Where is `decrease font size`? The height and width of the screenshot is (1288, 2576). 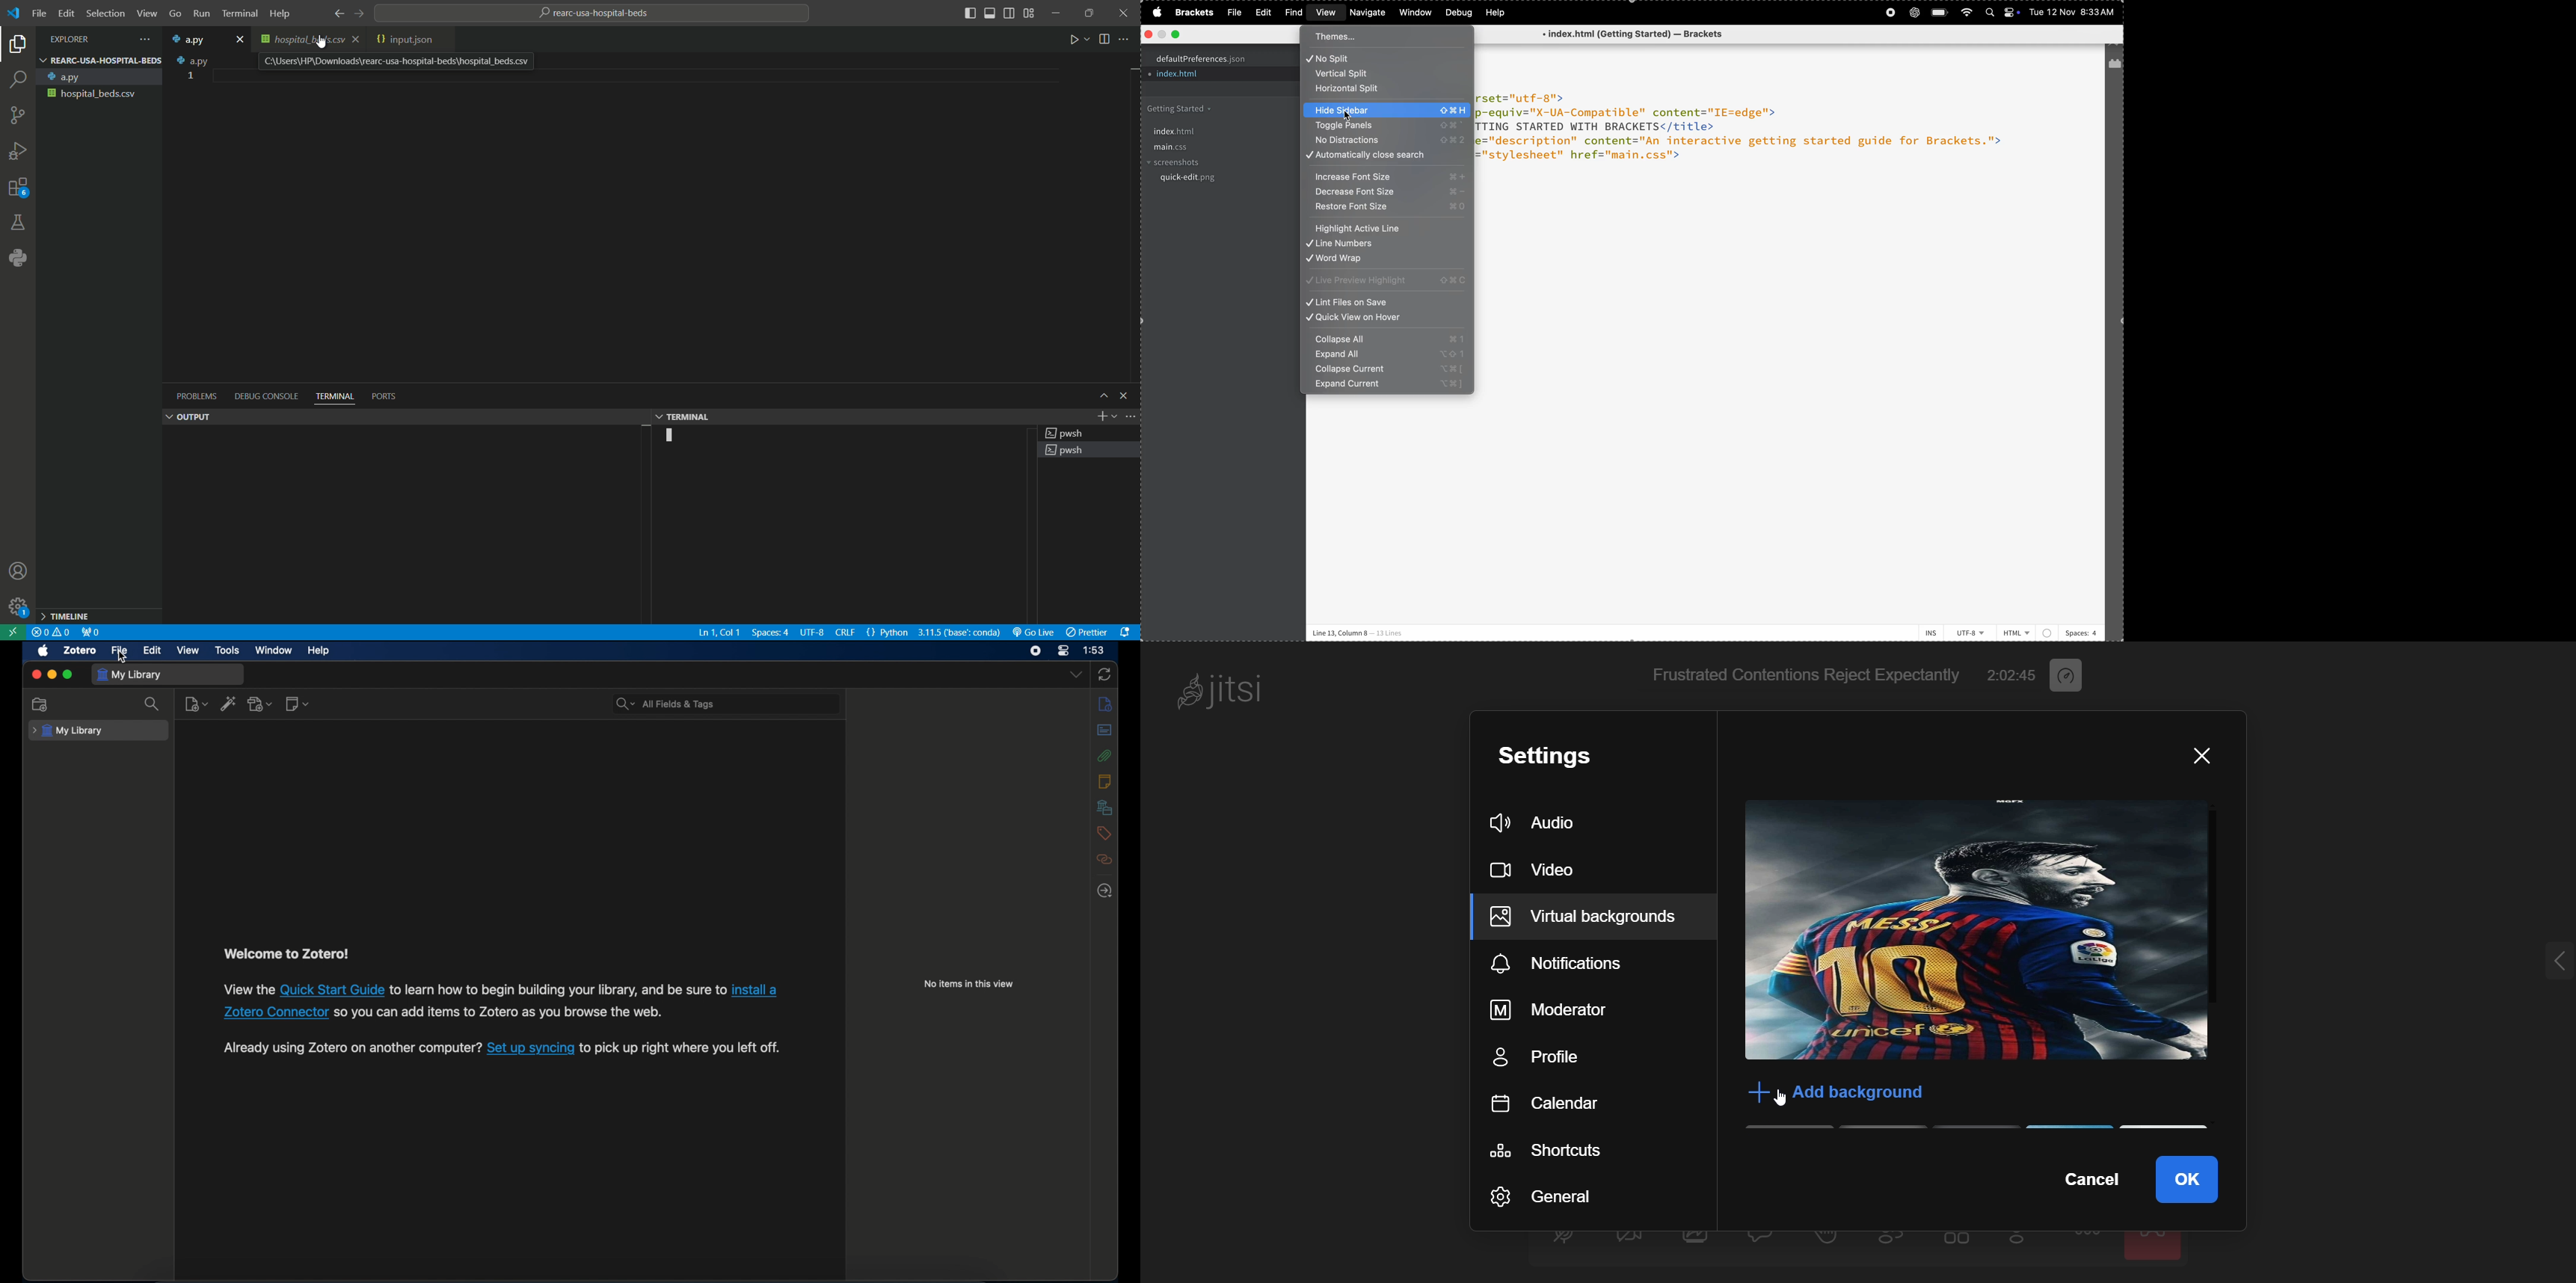
decrease font size is located at coordinates (1388, 193).